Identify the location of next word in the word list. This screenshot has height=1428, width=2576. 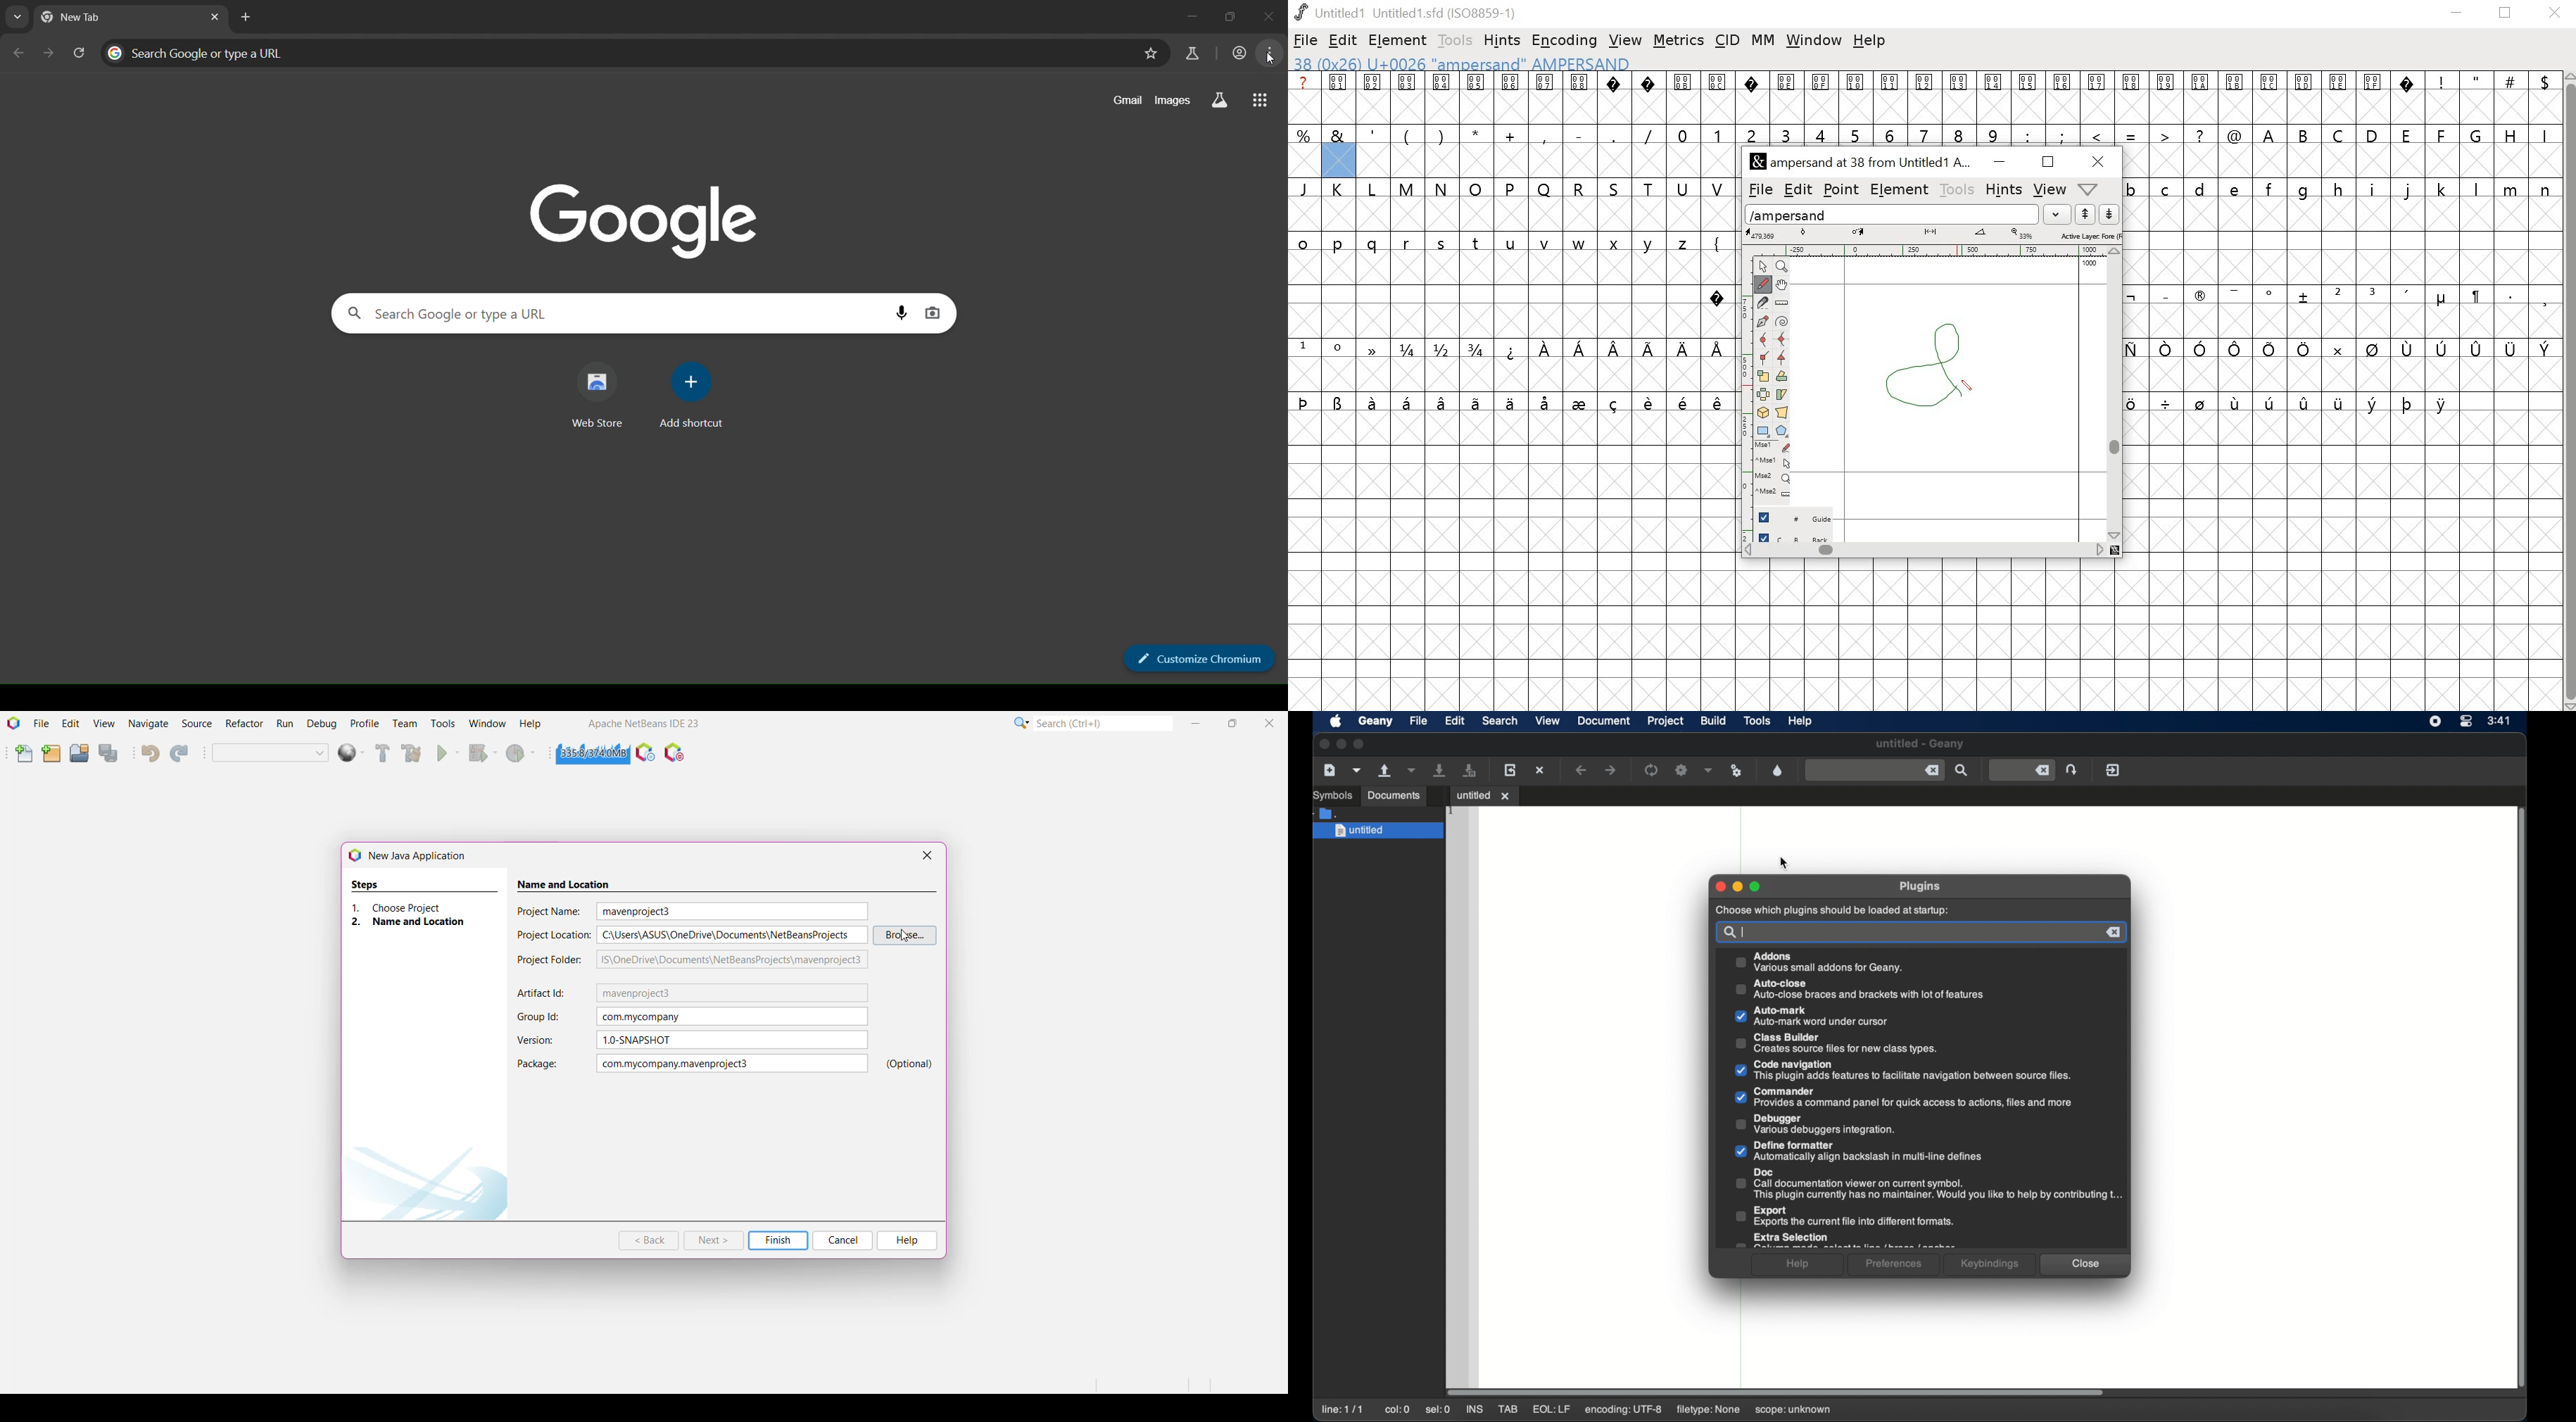
(2109, 215).